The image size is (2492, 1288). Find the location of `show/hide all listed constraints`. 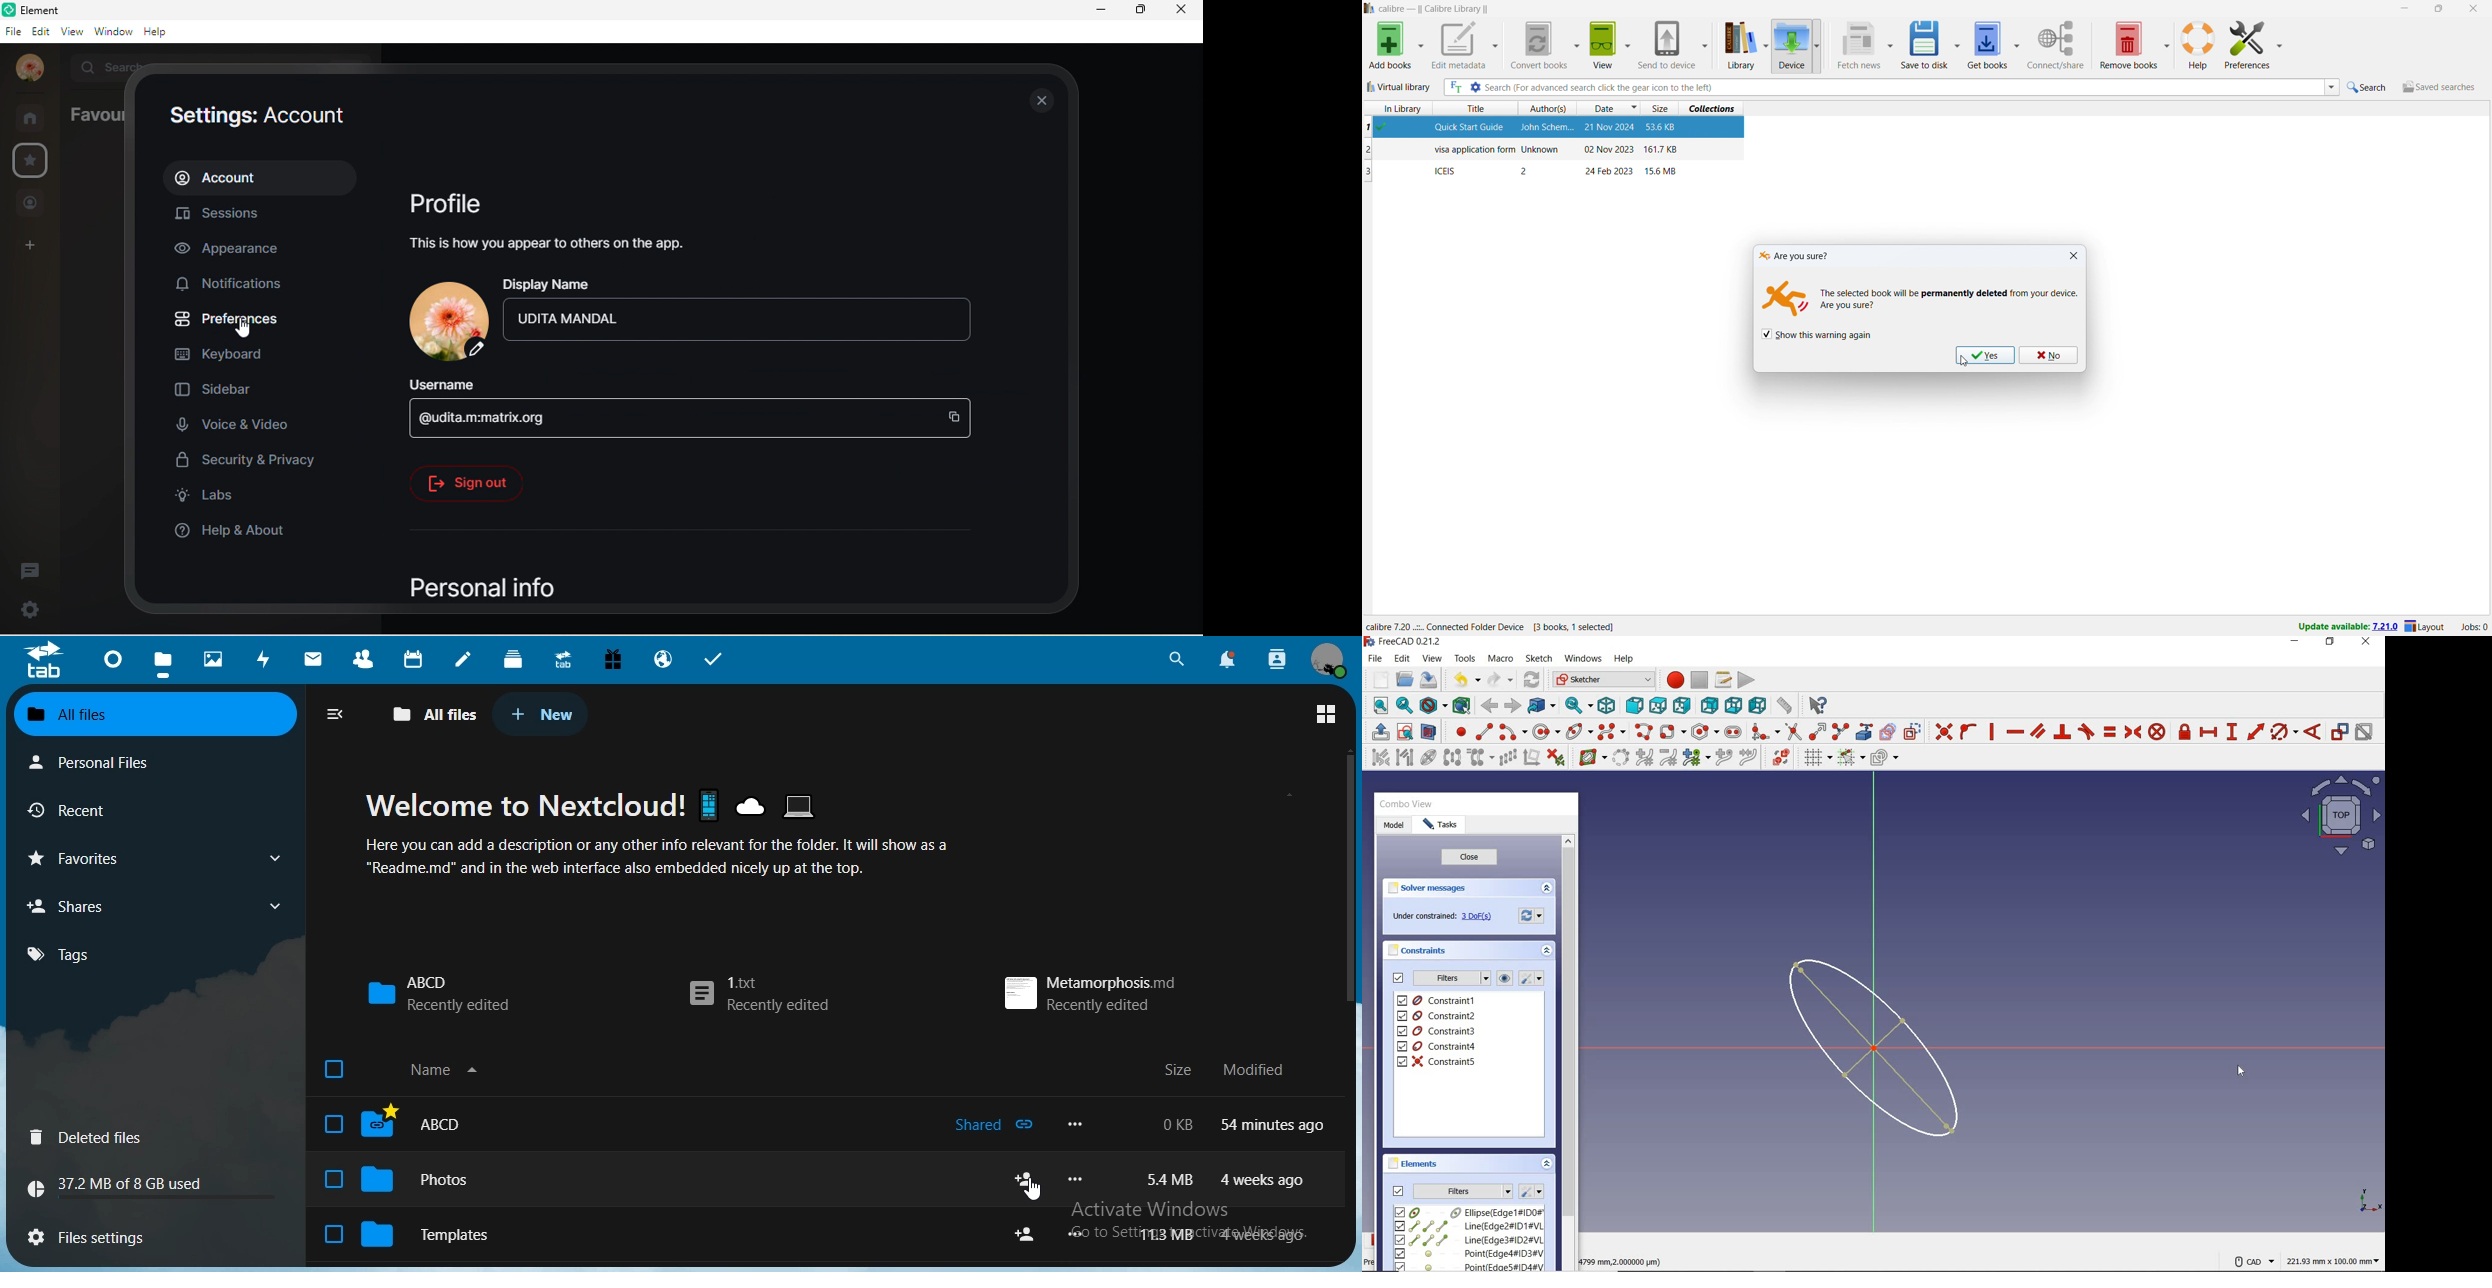

show/hide all listed constraints is located at coordinates (1503, 979).